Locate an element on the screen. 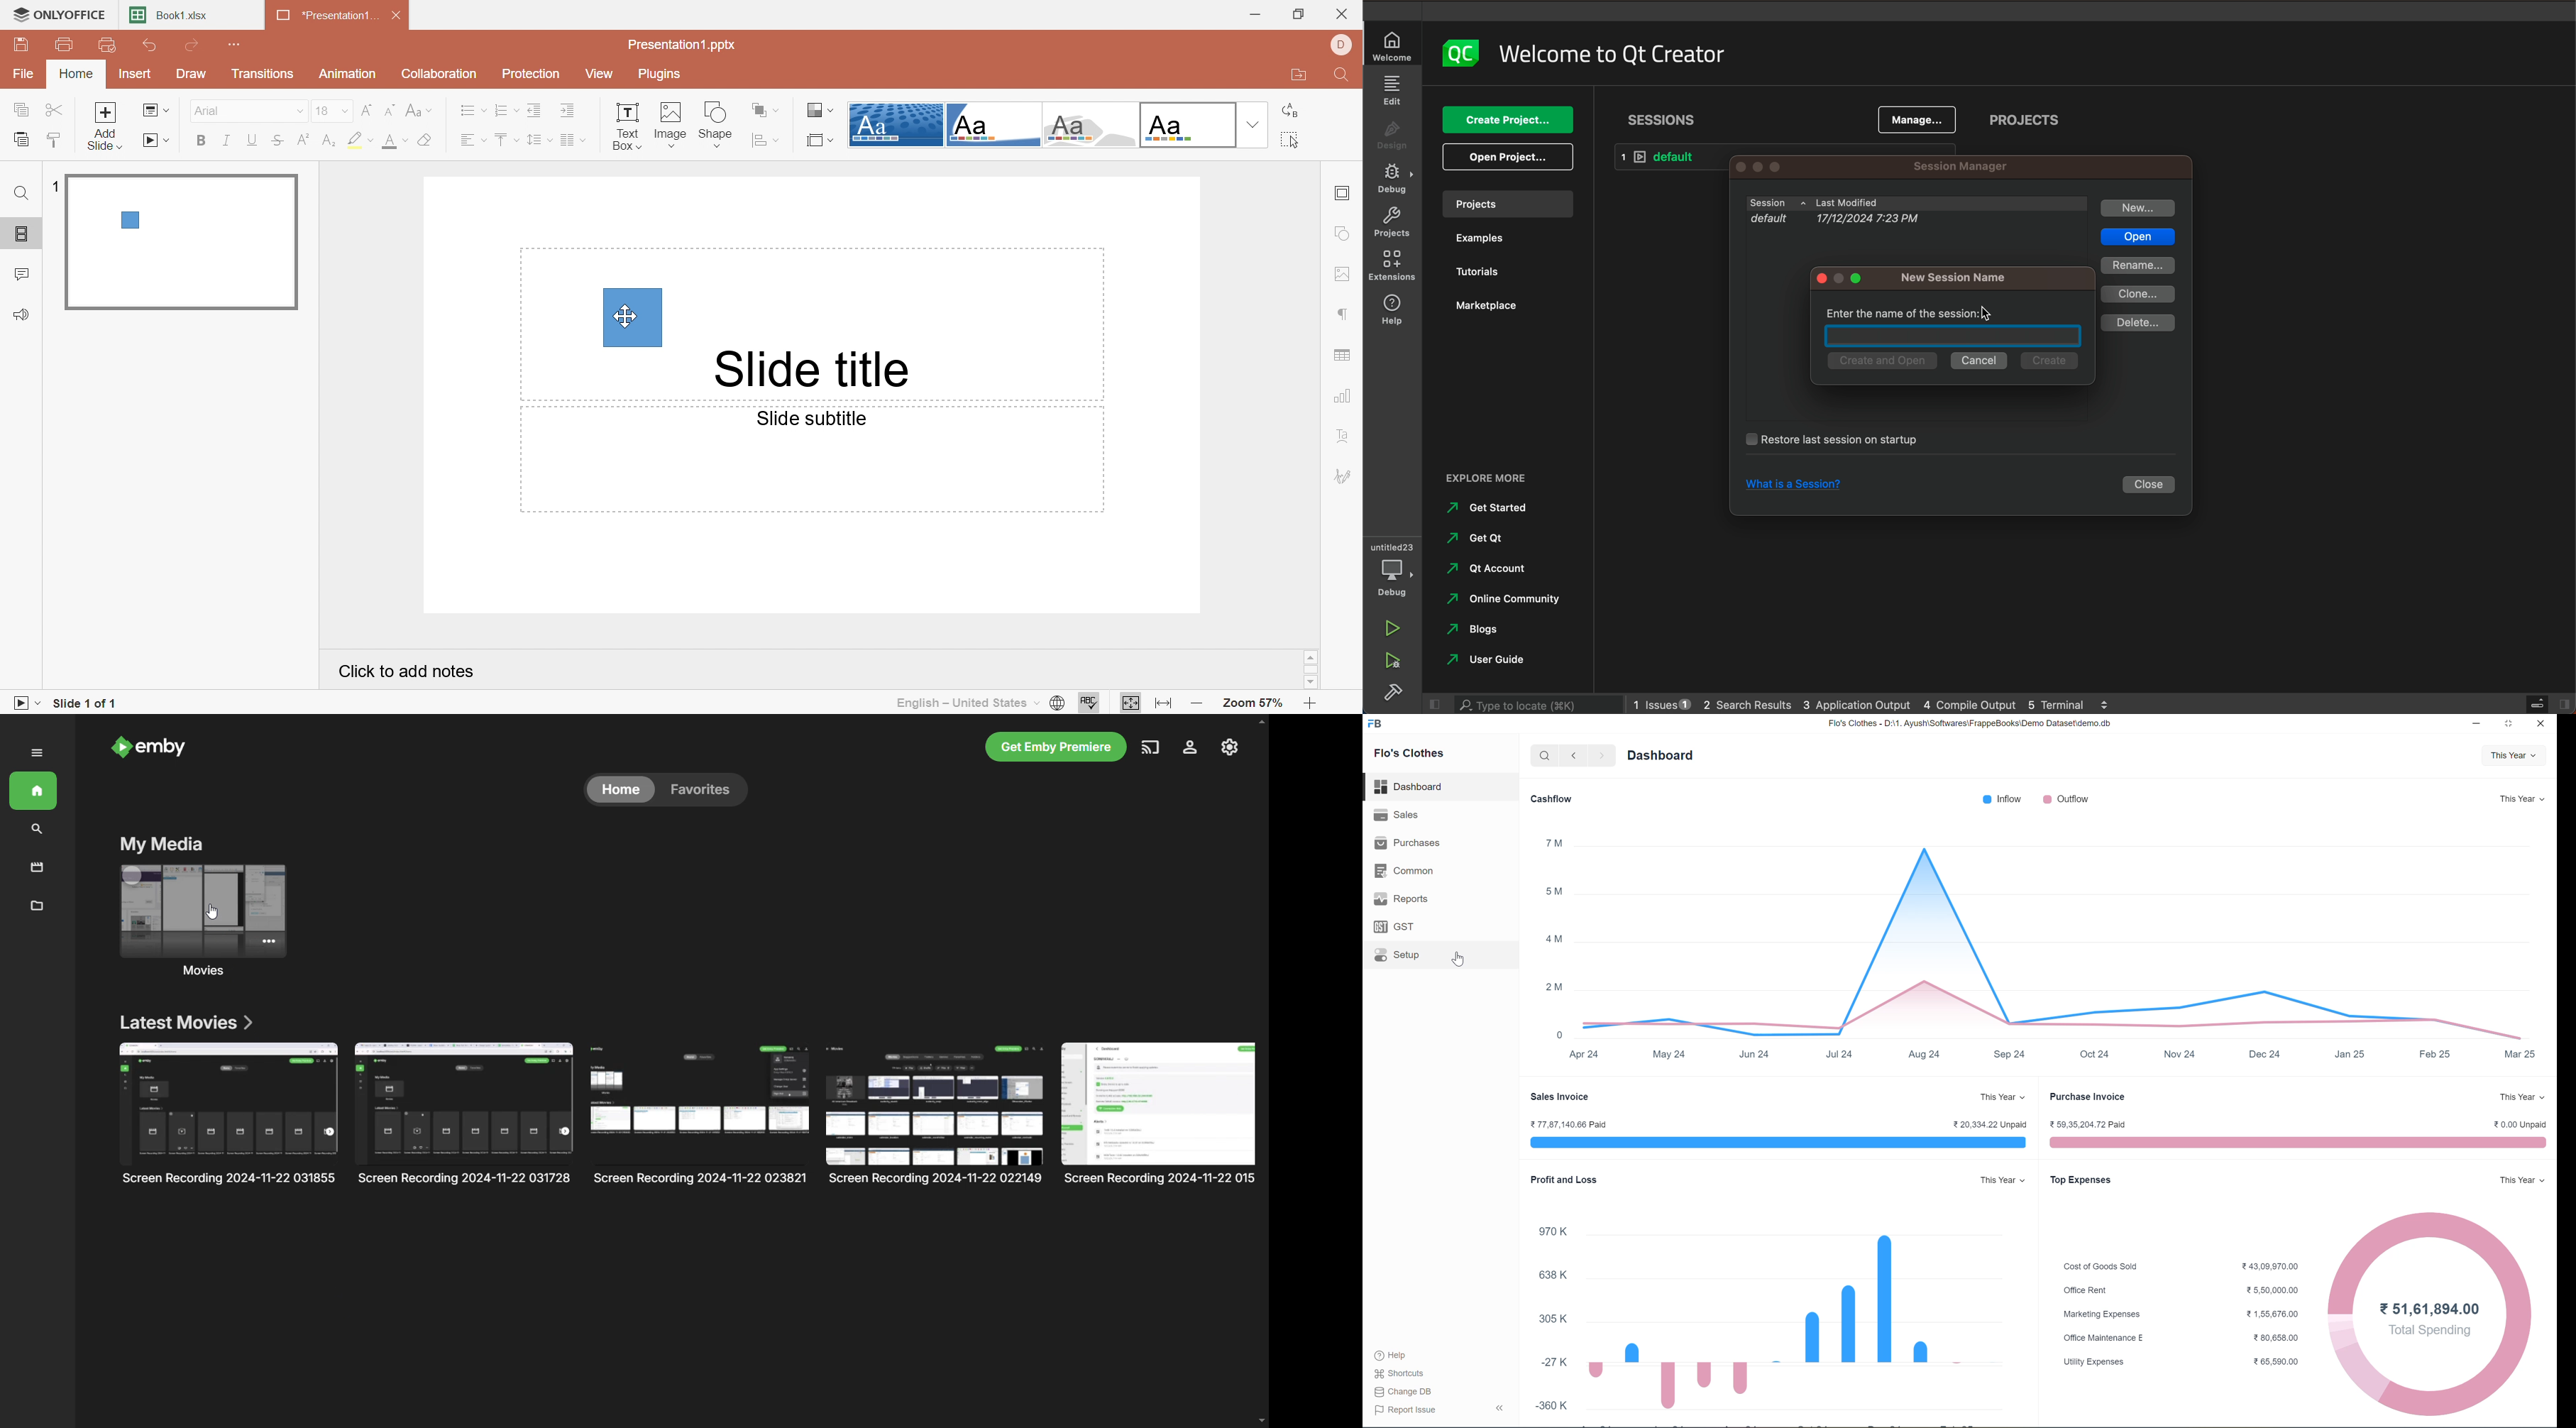  maximize is located at coordinates (2509, 722).